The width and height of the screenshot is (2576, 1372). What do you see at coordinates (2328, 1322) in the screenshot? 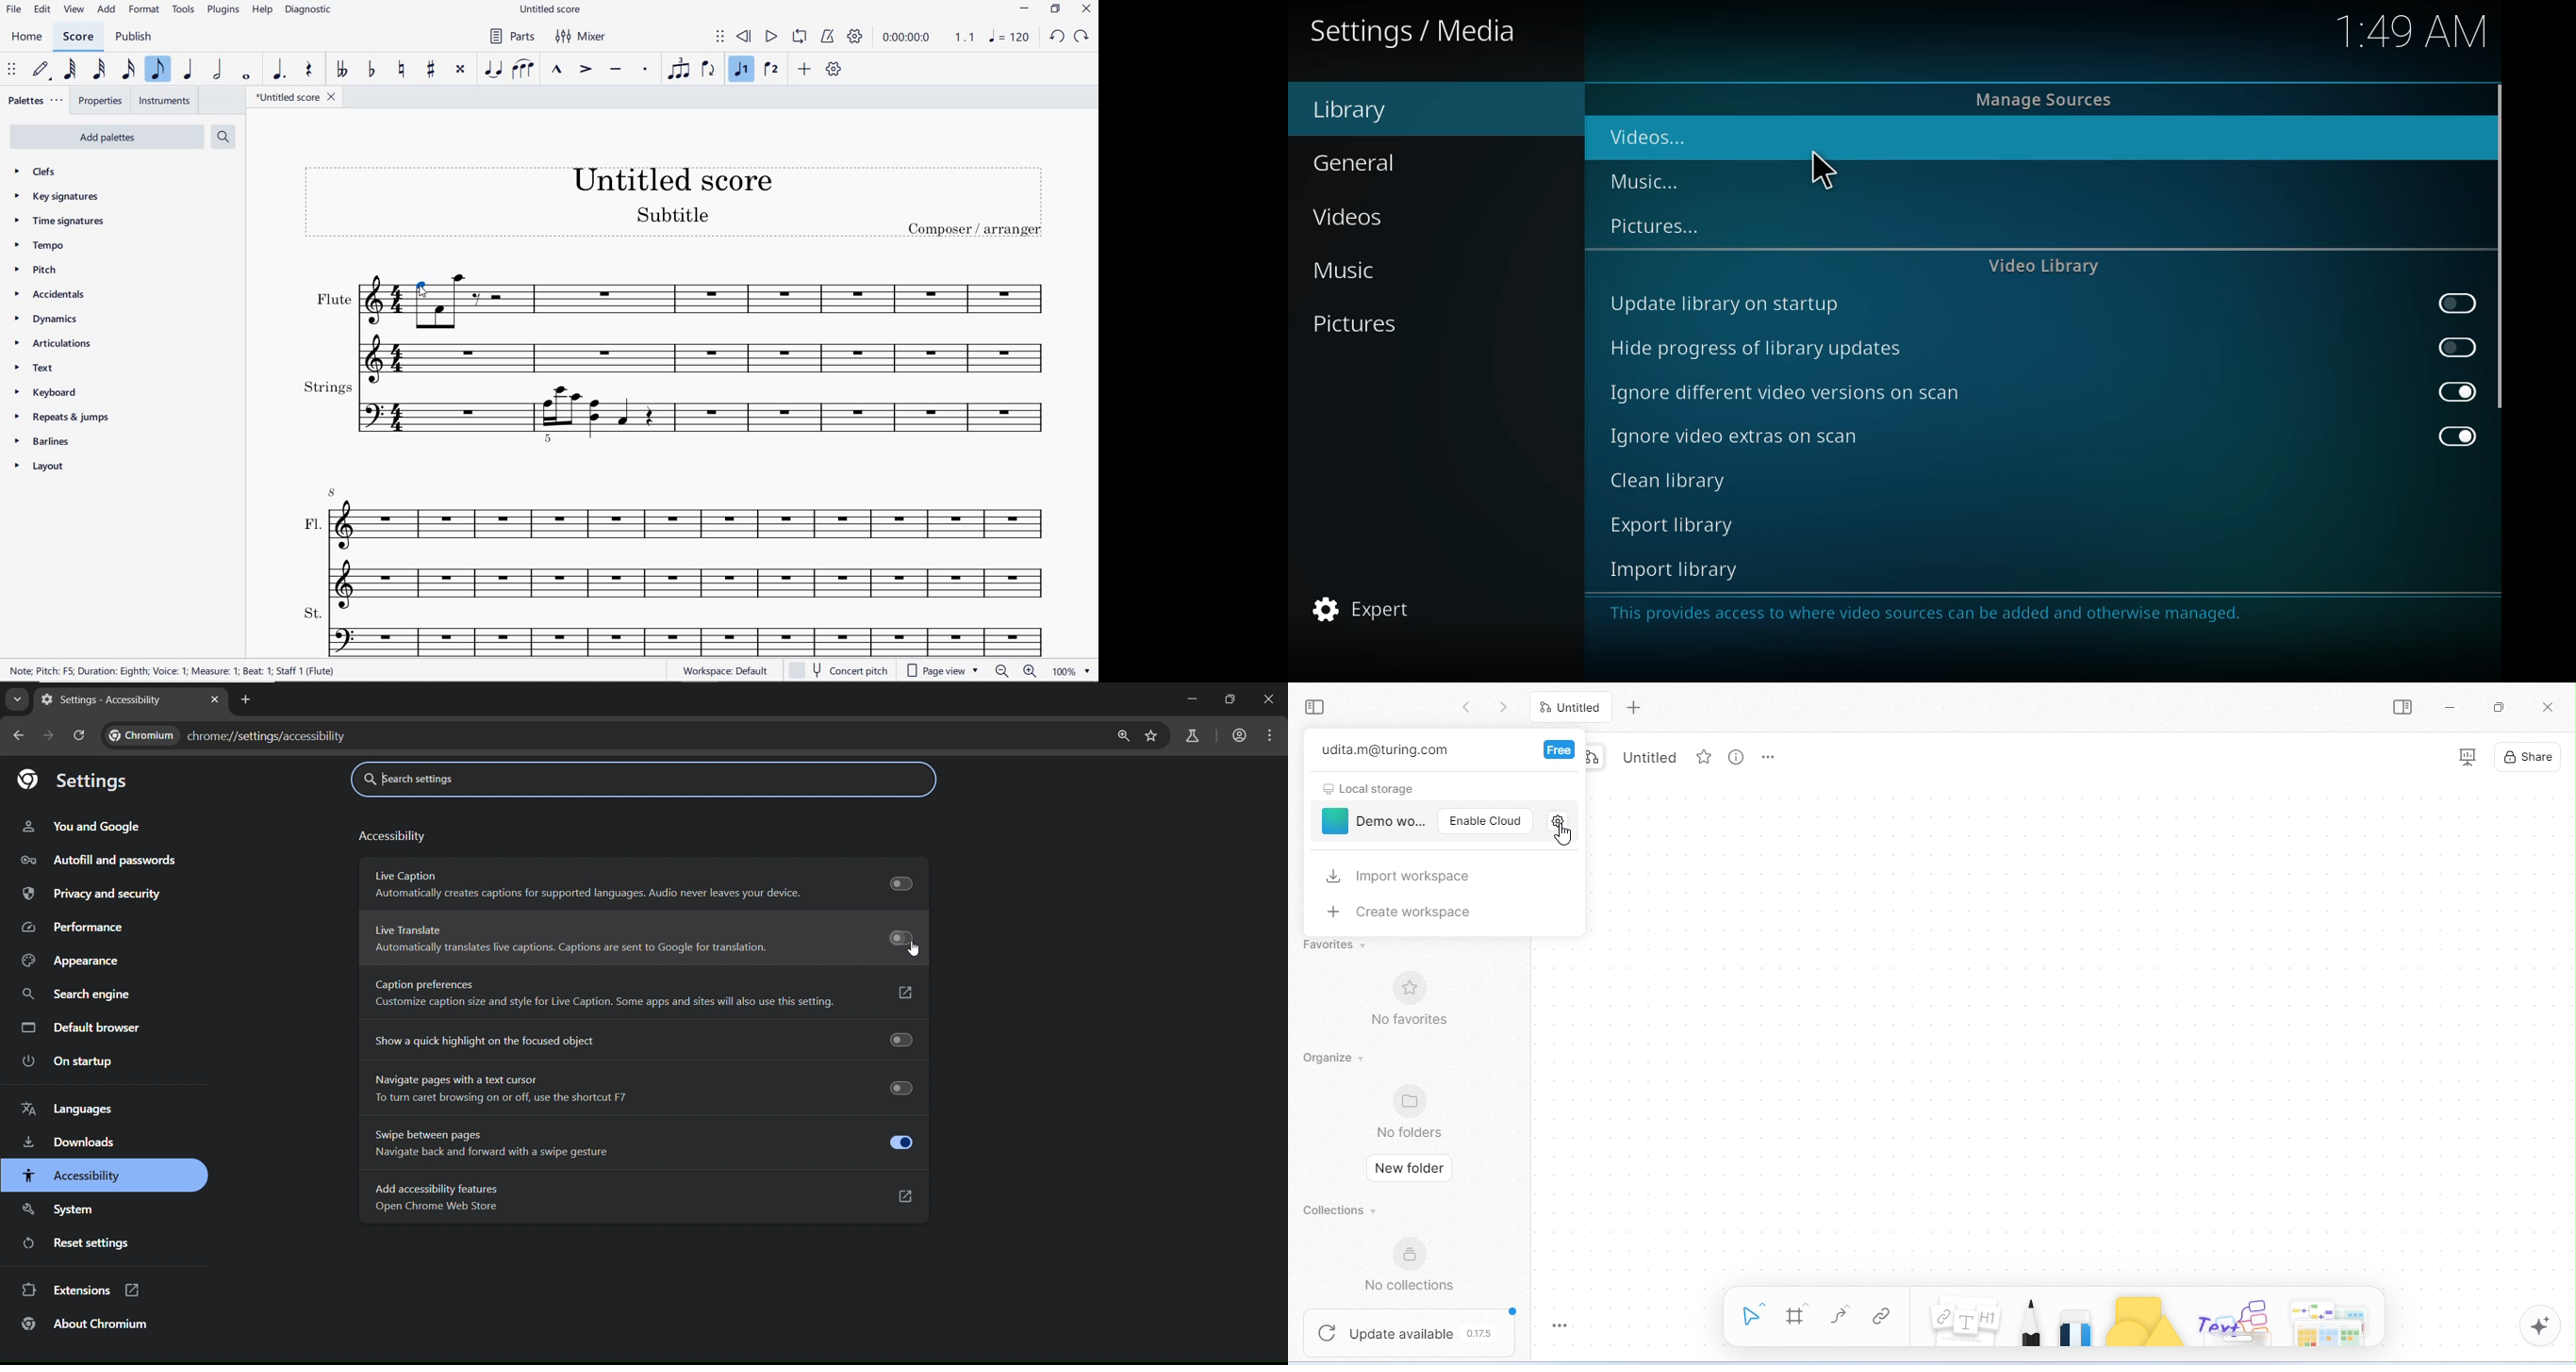
I see `arrows and more` at bounding box center [2328, 1322].